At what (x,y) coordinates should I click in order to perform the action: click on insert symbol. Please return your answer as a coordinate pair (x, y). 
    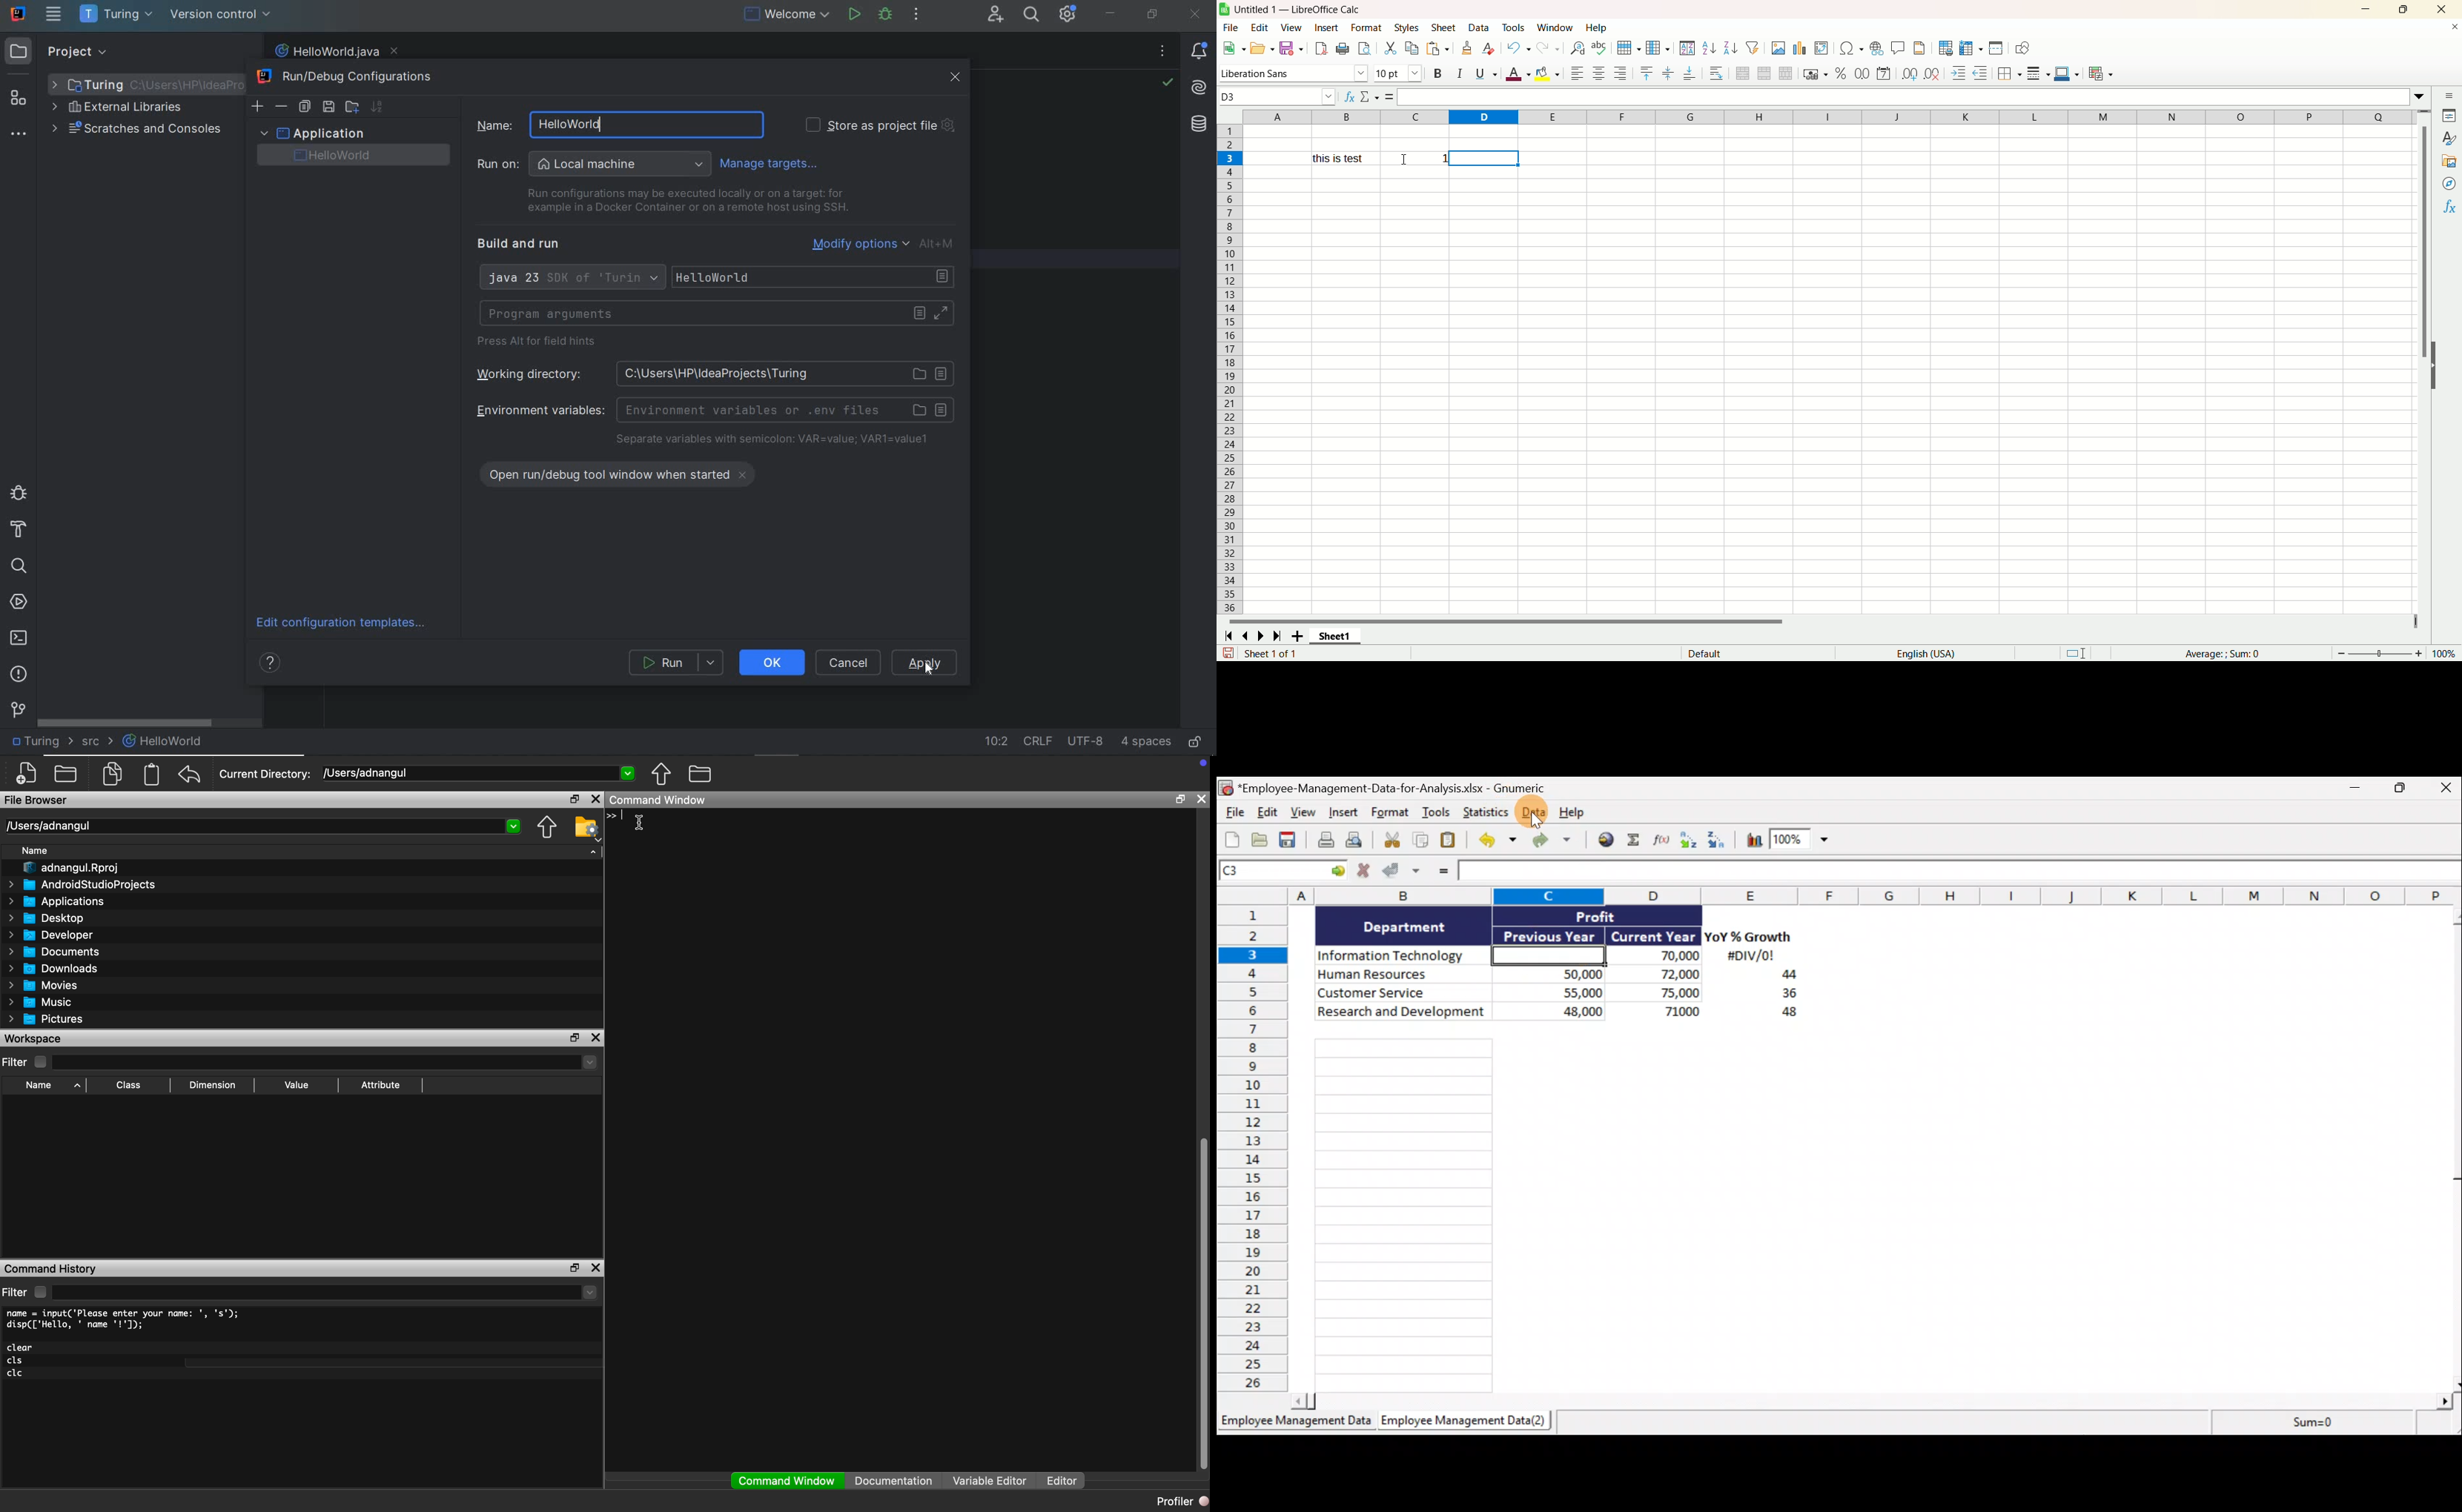
    Looking at the image, I should click on (1850, 48).